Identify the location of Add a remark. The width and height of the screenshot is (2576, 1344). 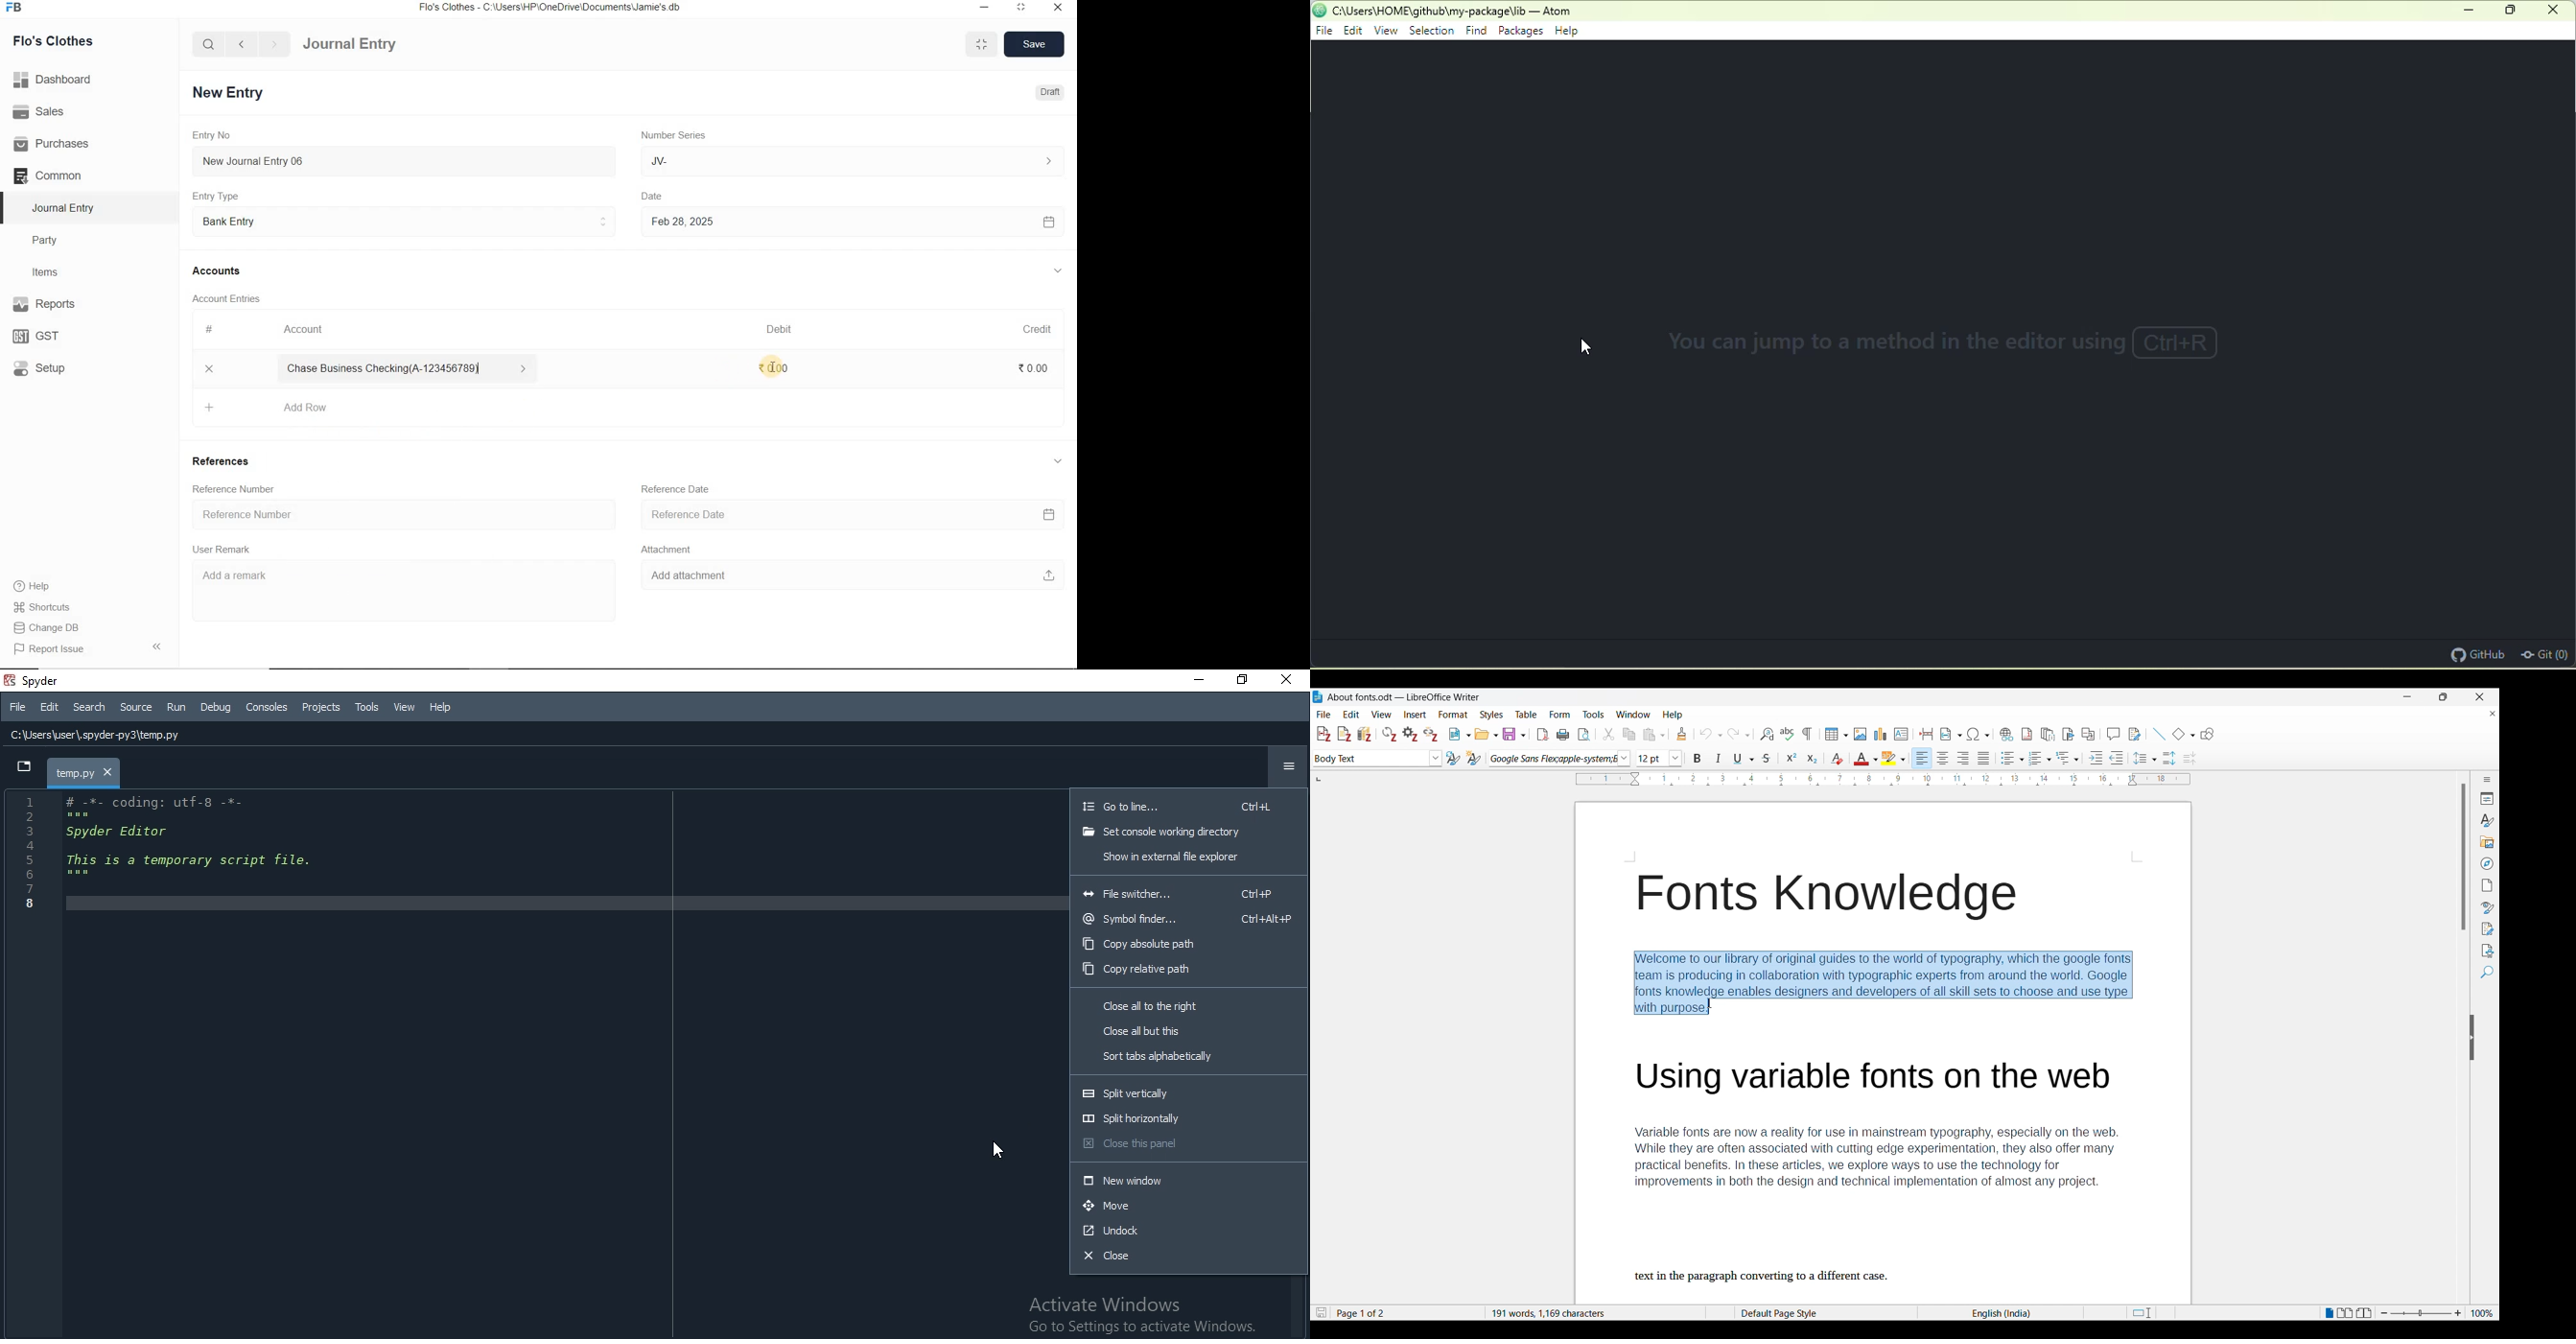
(396, 582).